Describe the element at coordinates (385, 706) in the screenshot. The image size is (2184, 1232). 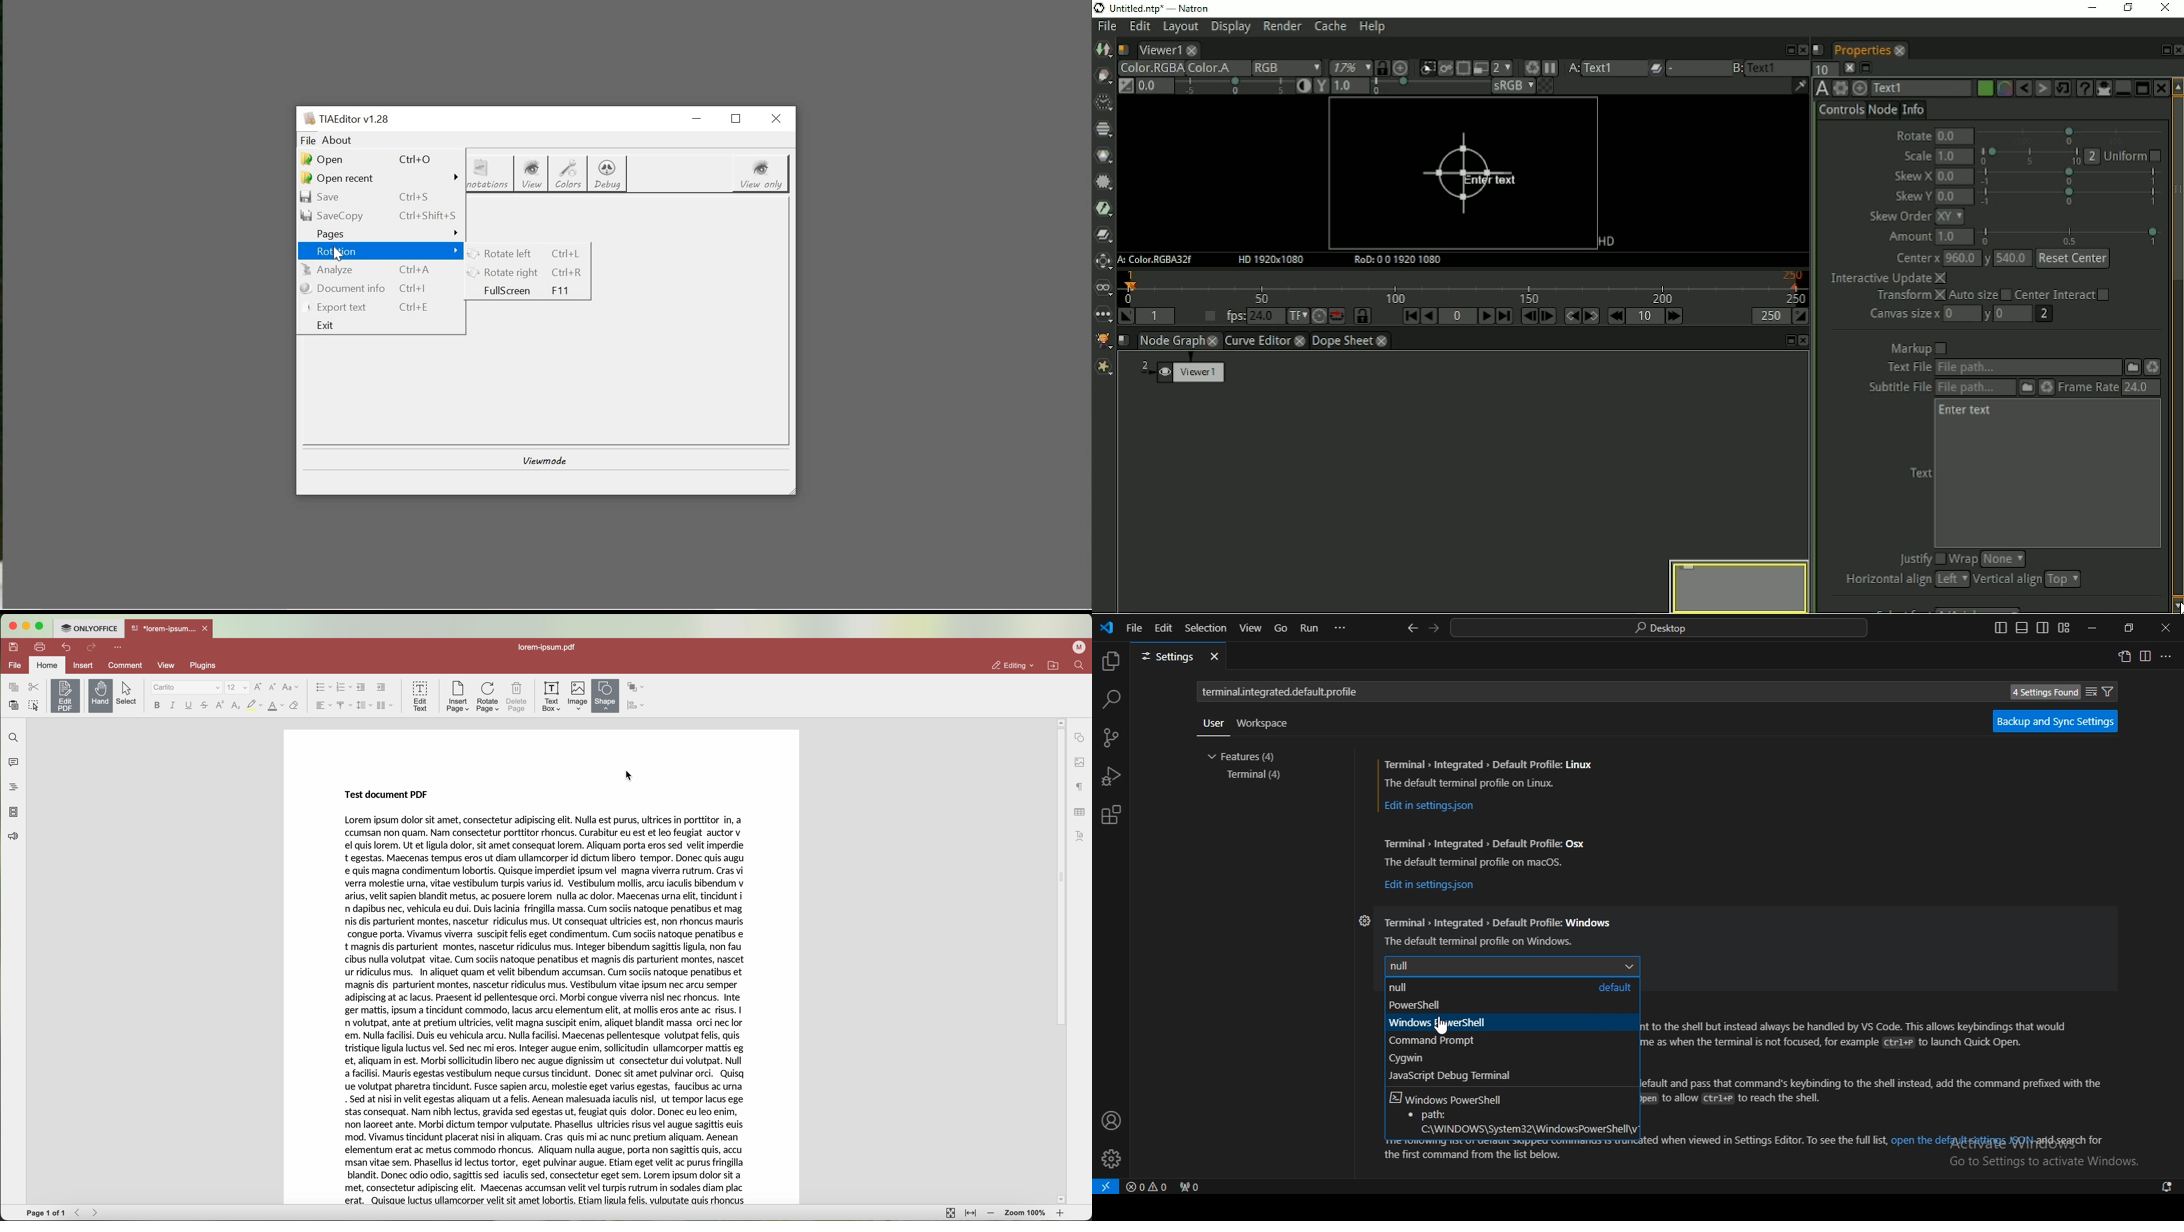
I see `insert columns` at that location.